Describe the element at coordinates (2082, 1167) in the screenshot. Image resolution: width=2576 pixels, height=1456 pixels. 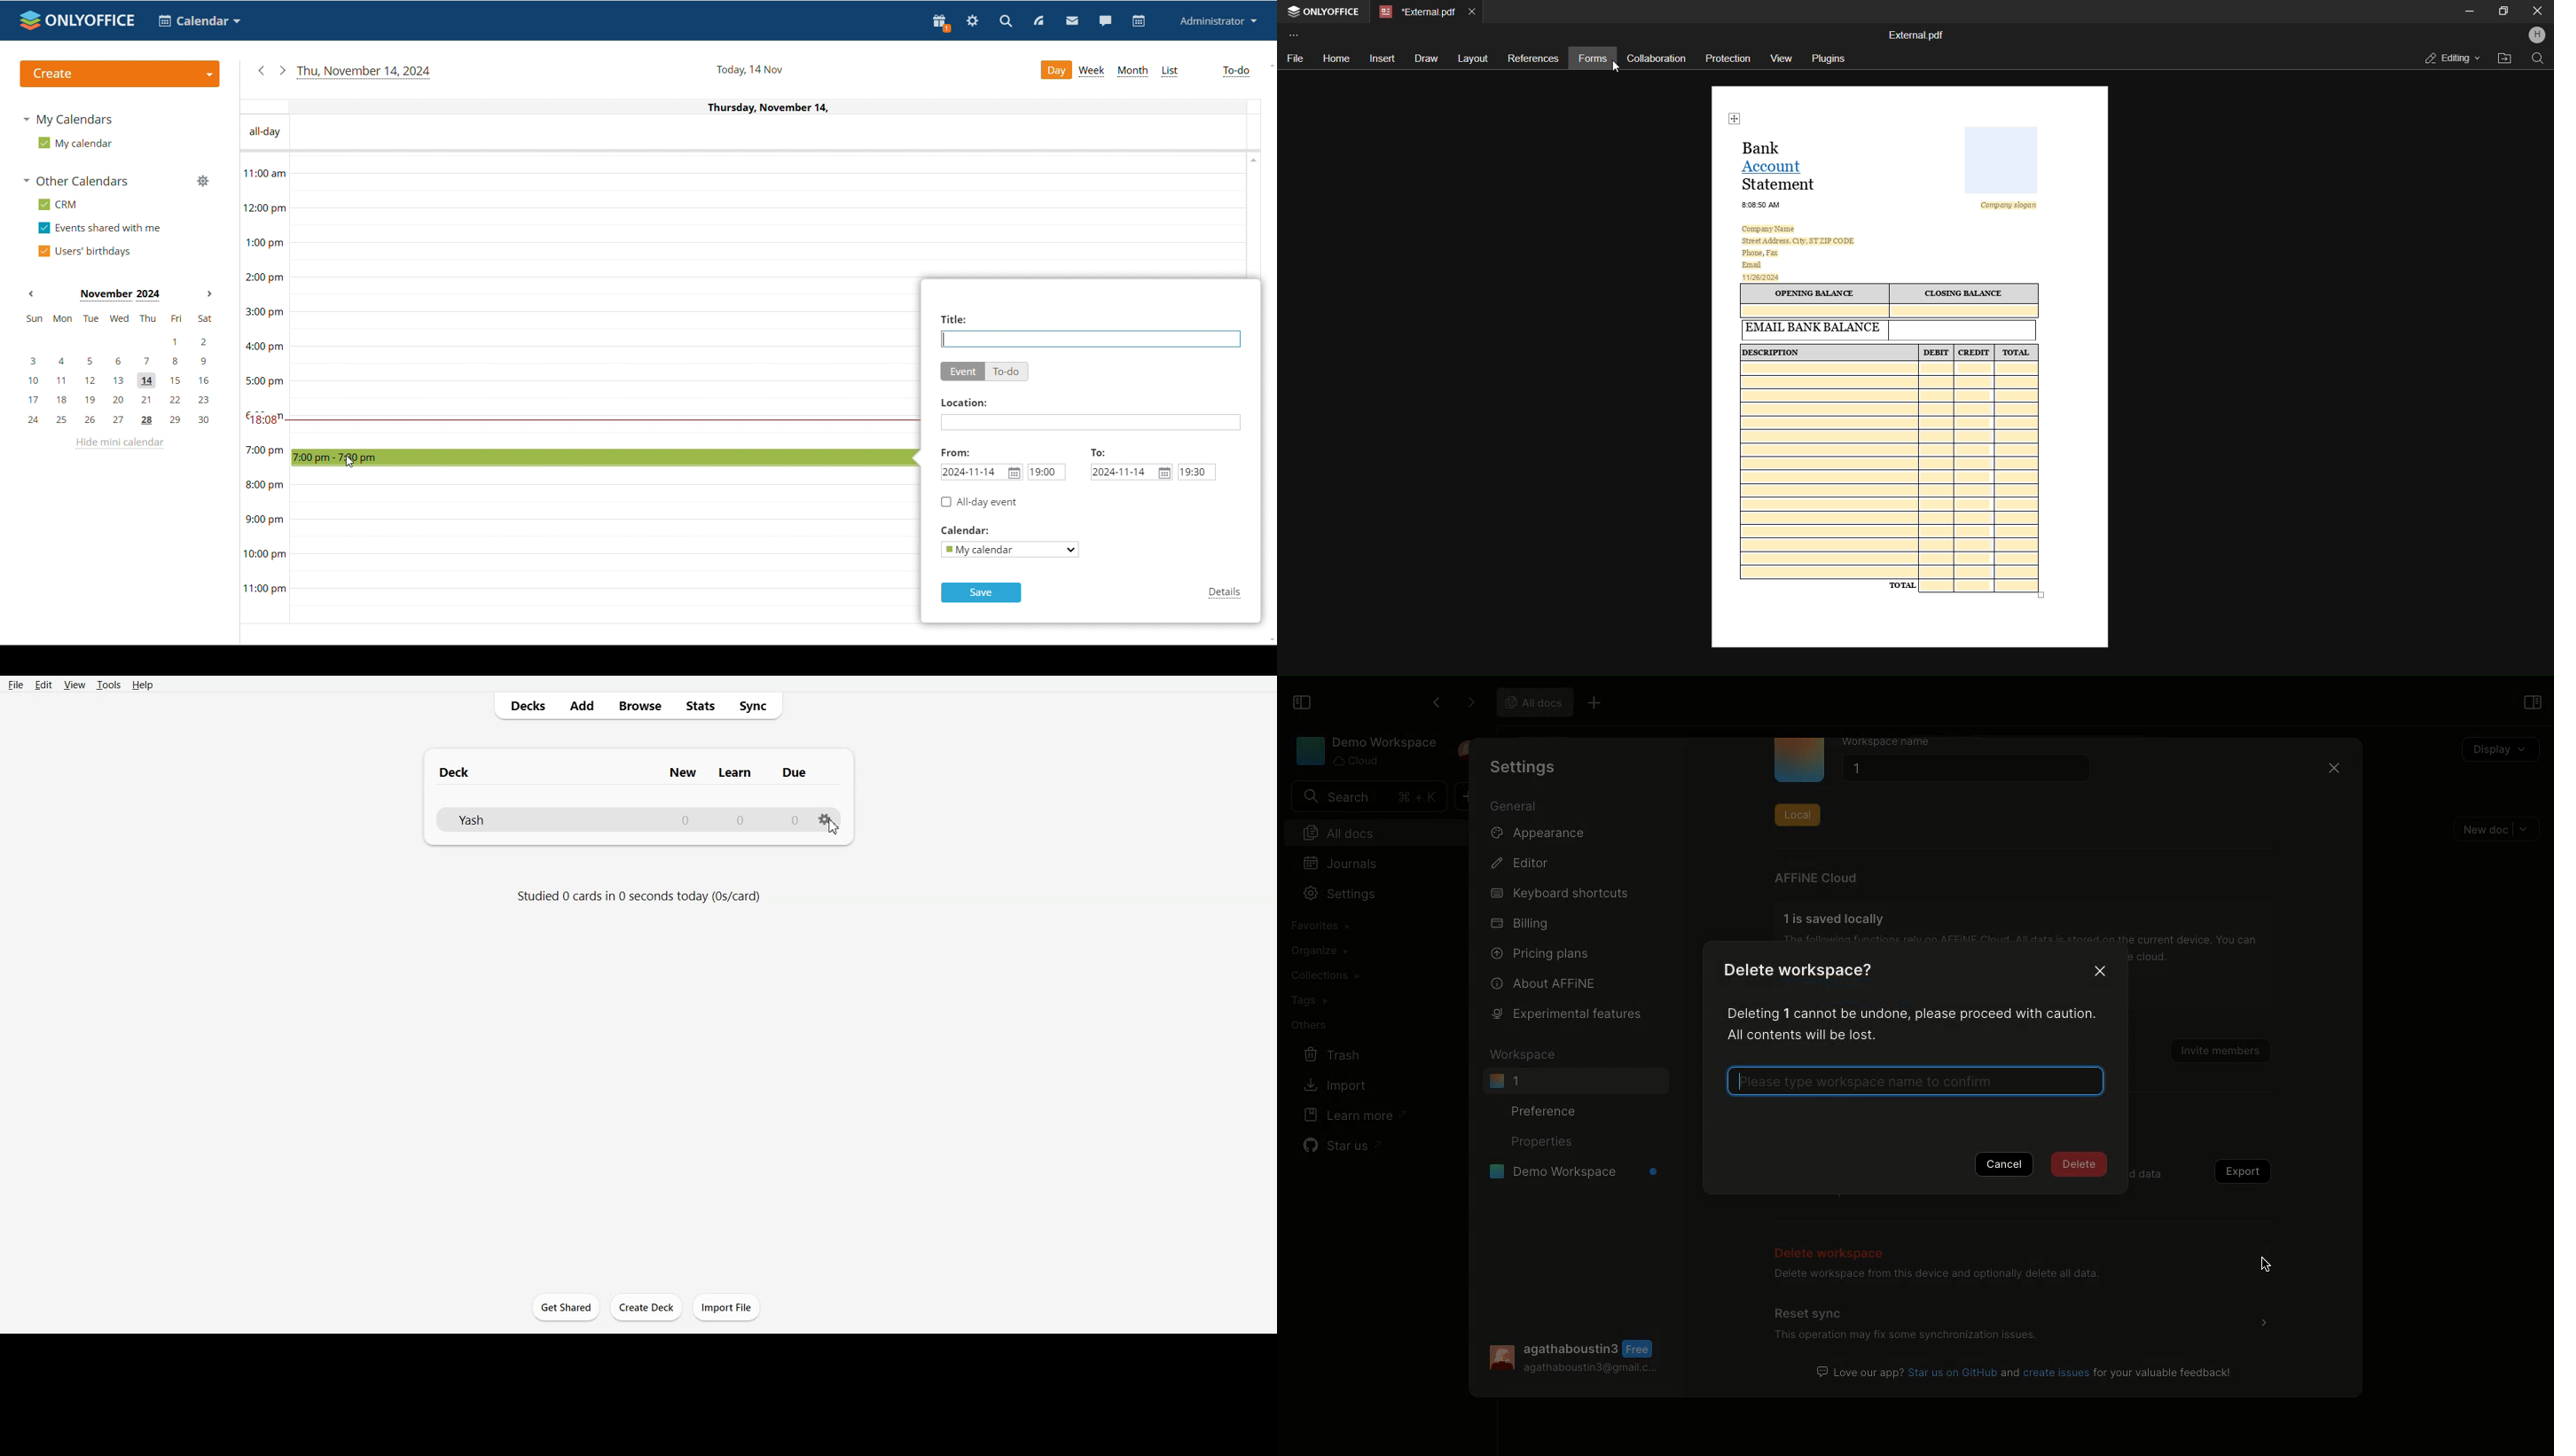
I see `Delete` at that location.